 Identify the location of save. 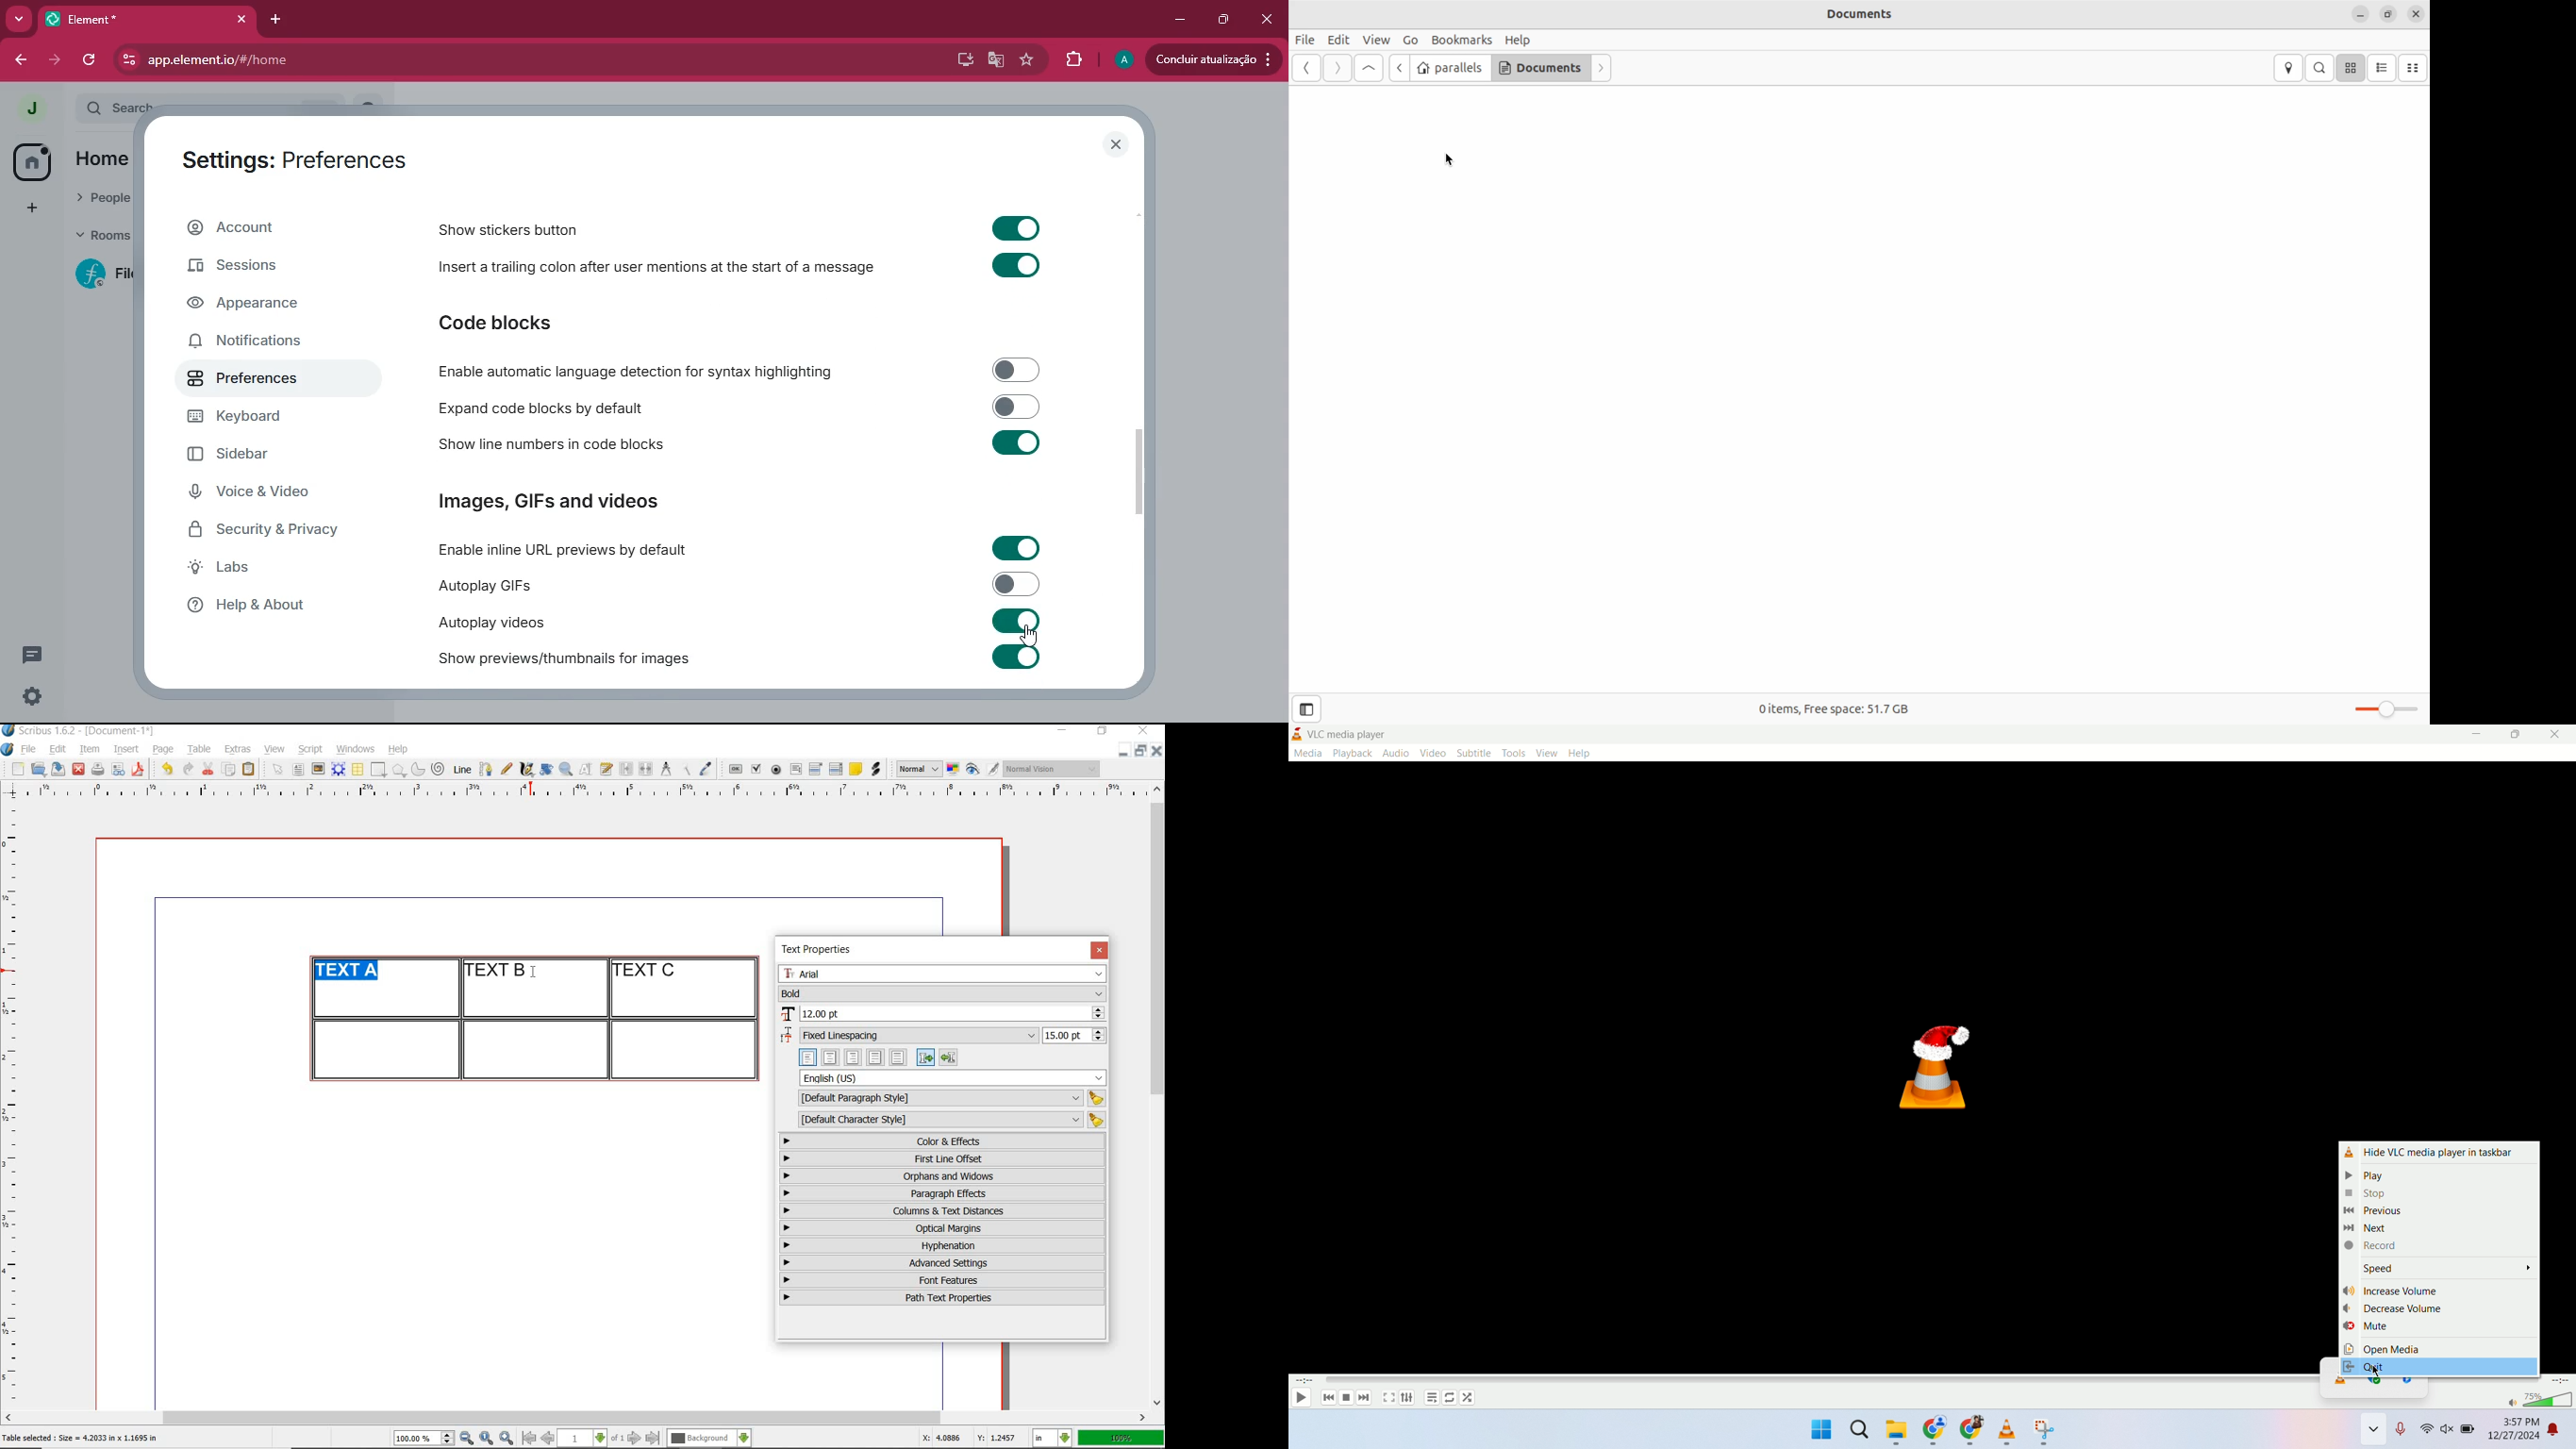
(56, 769).